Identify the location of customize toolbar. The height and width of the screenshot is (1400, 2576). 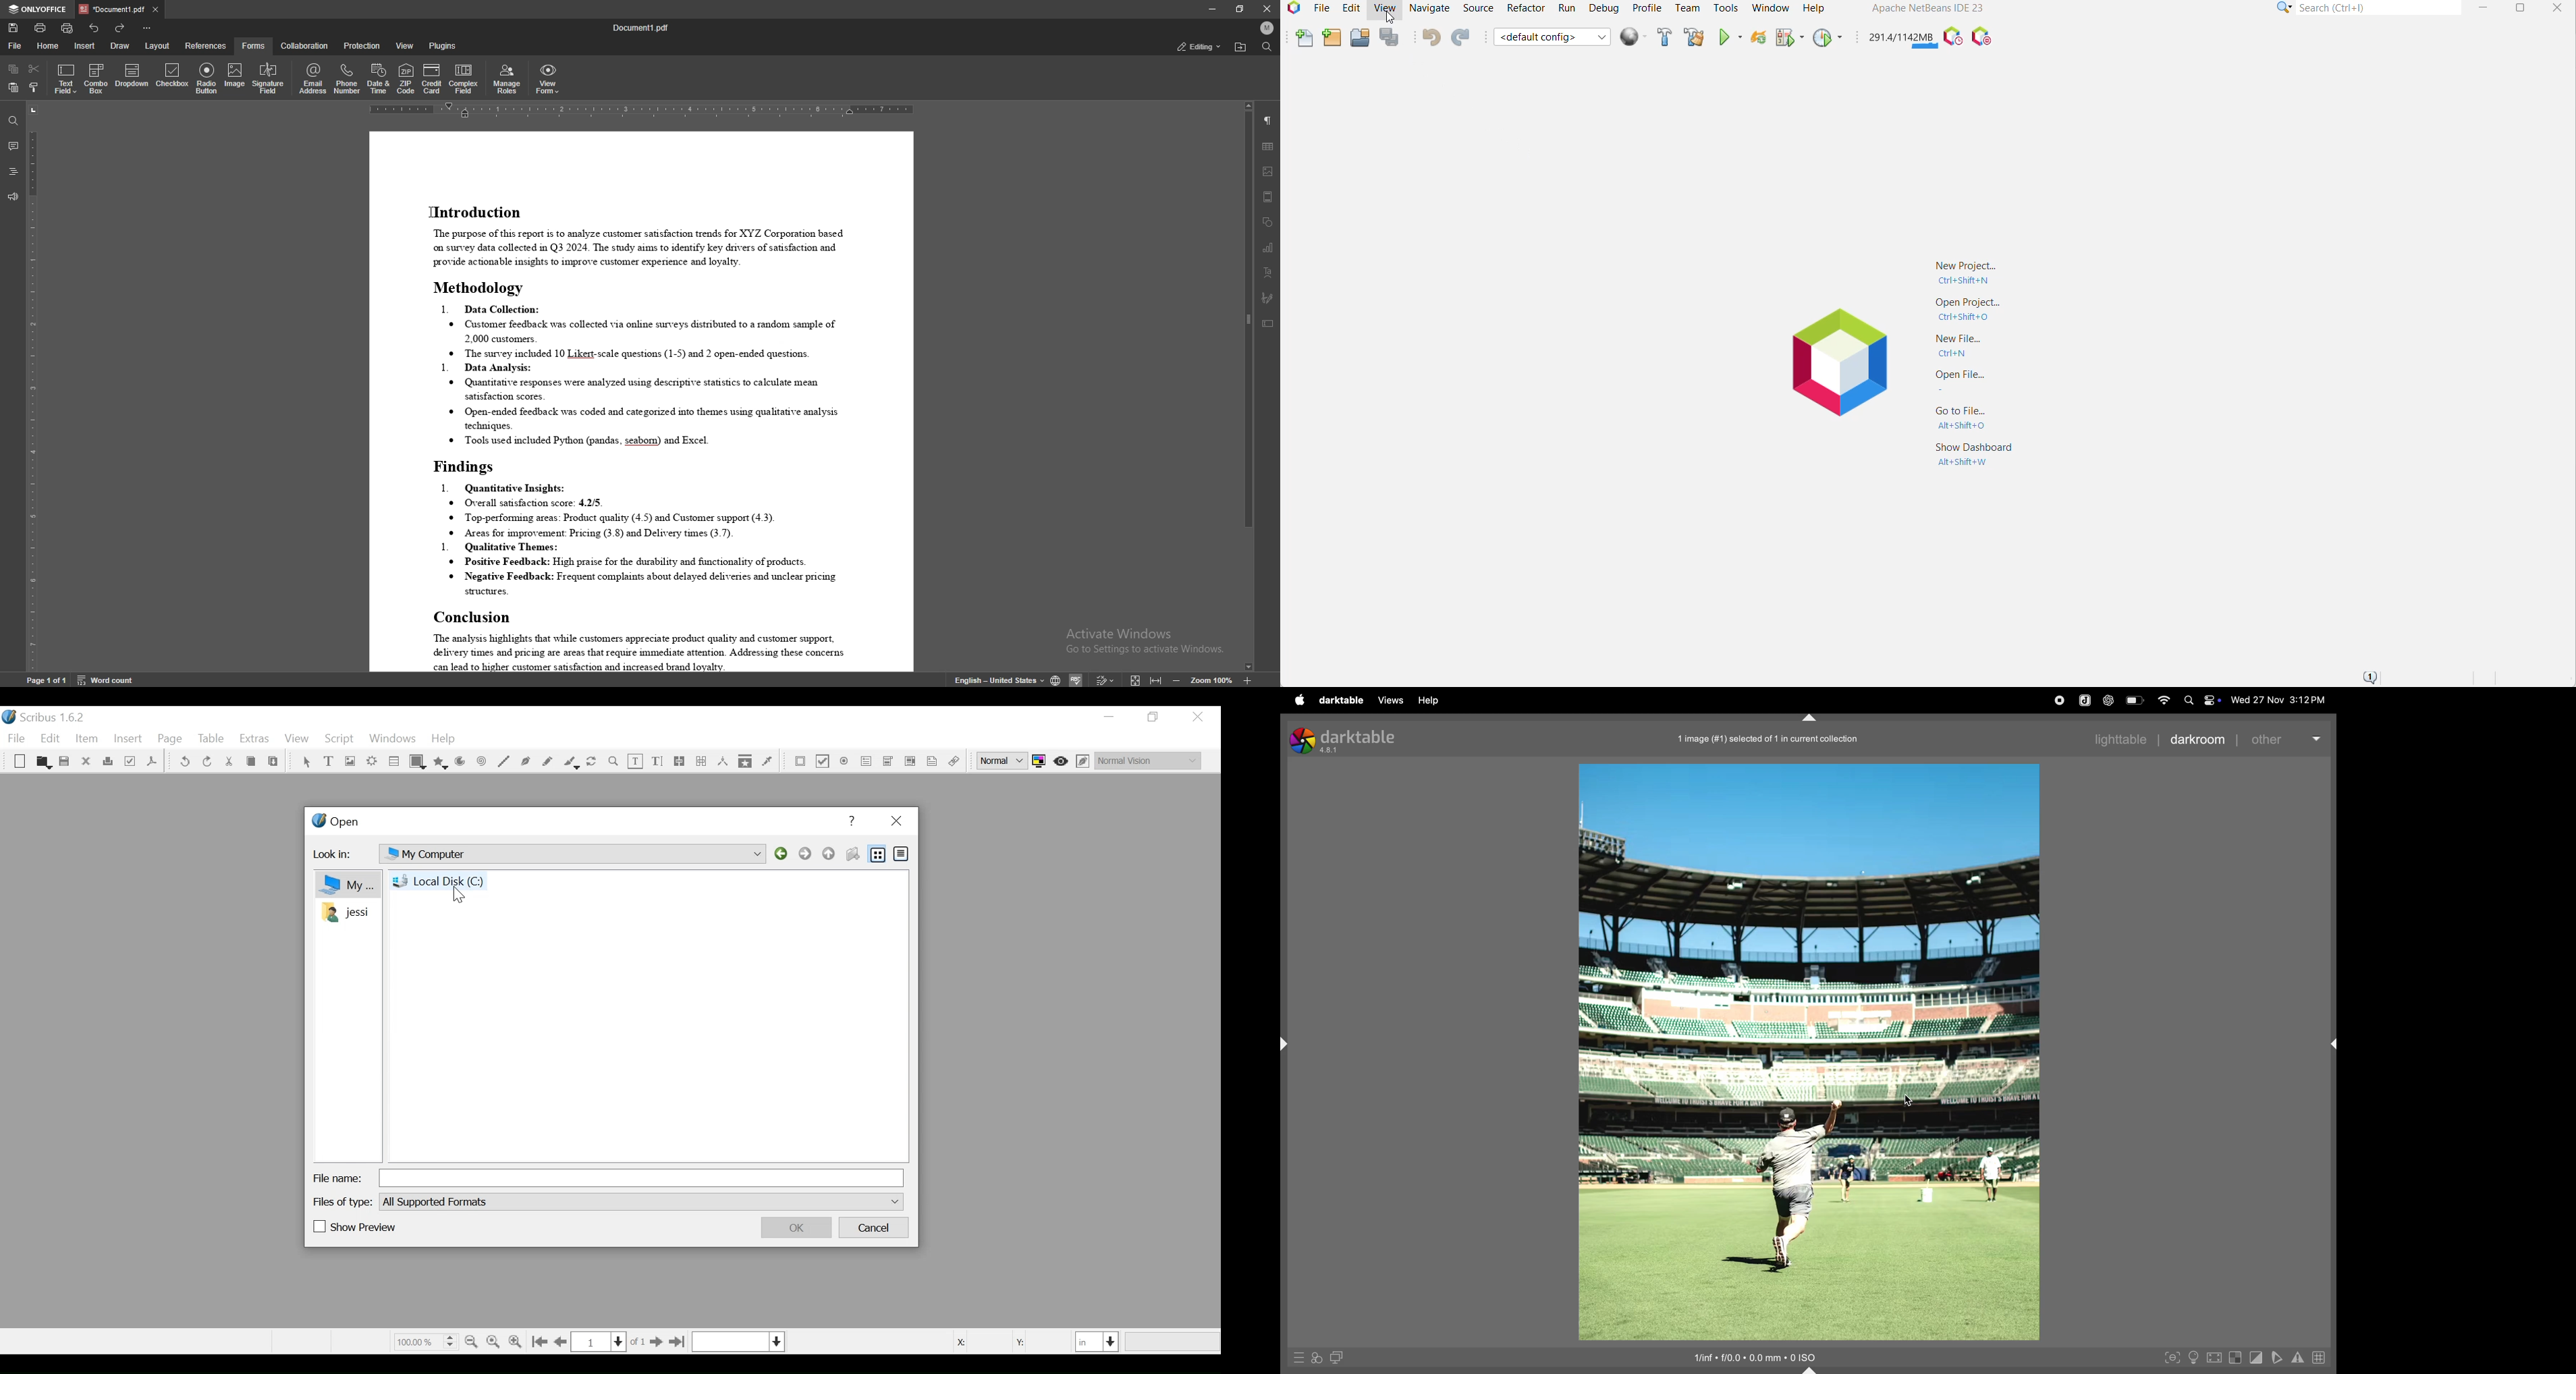
(147, 28).